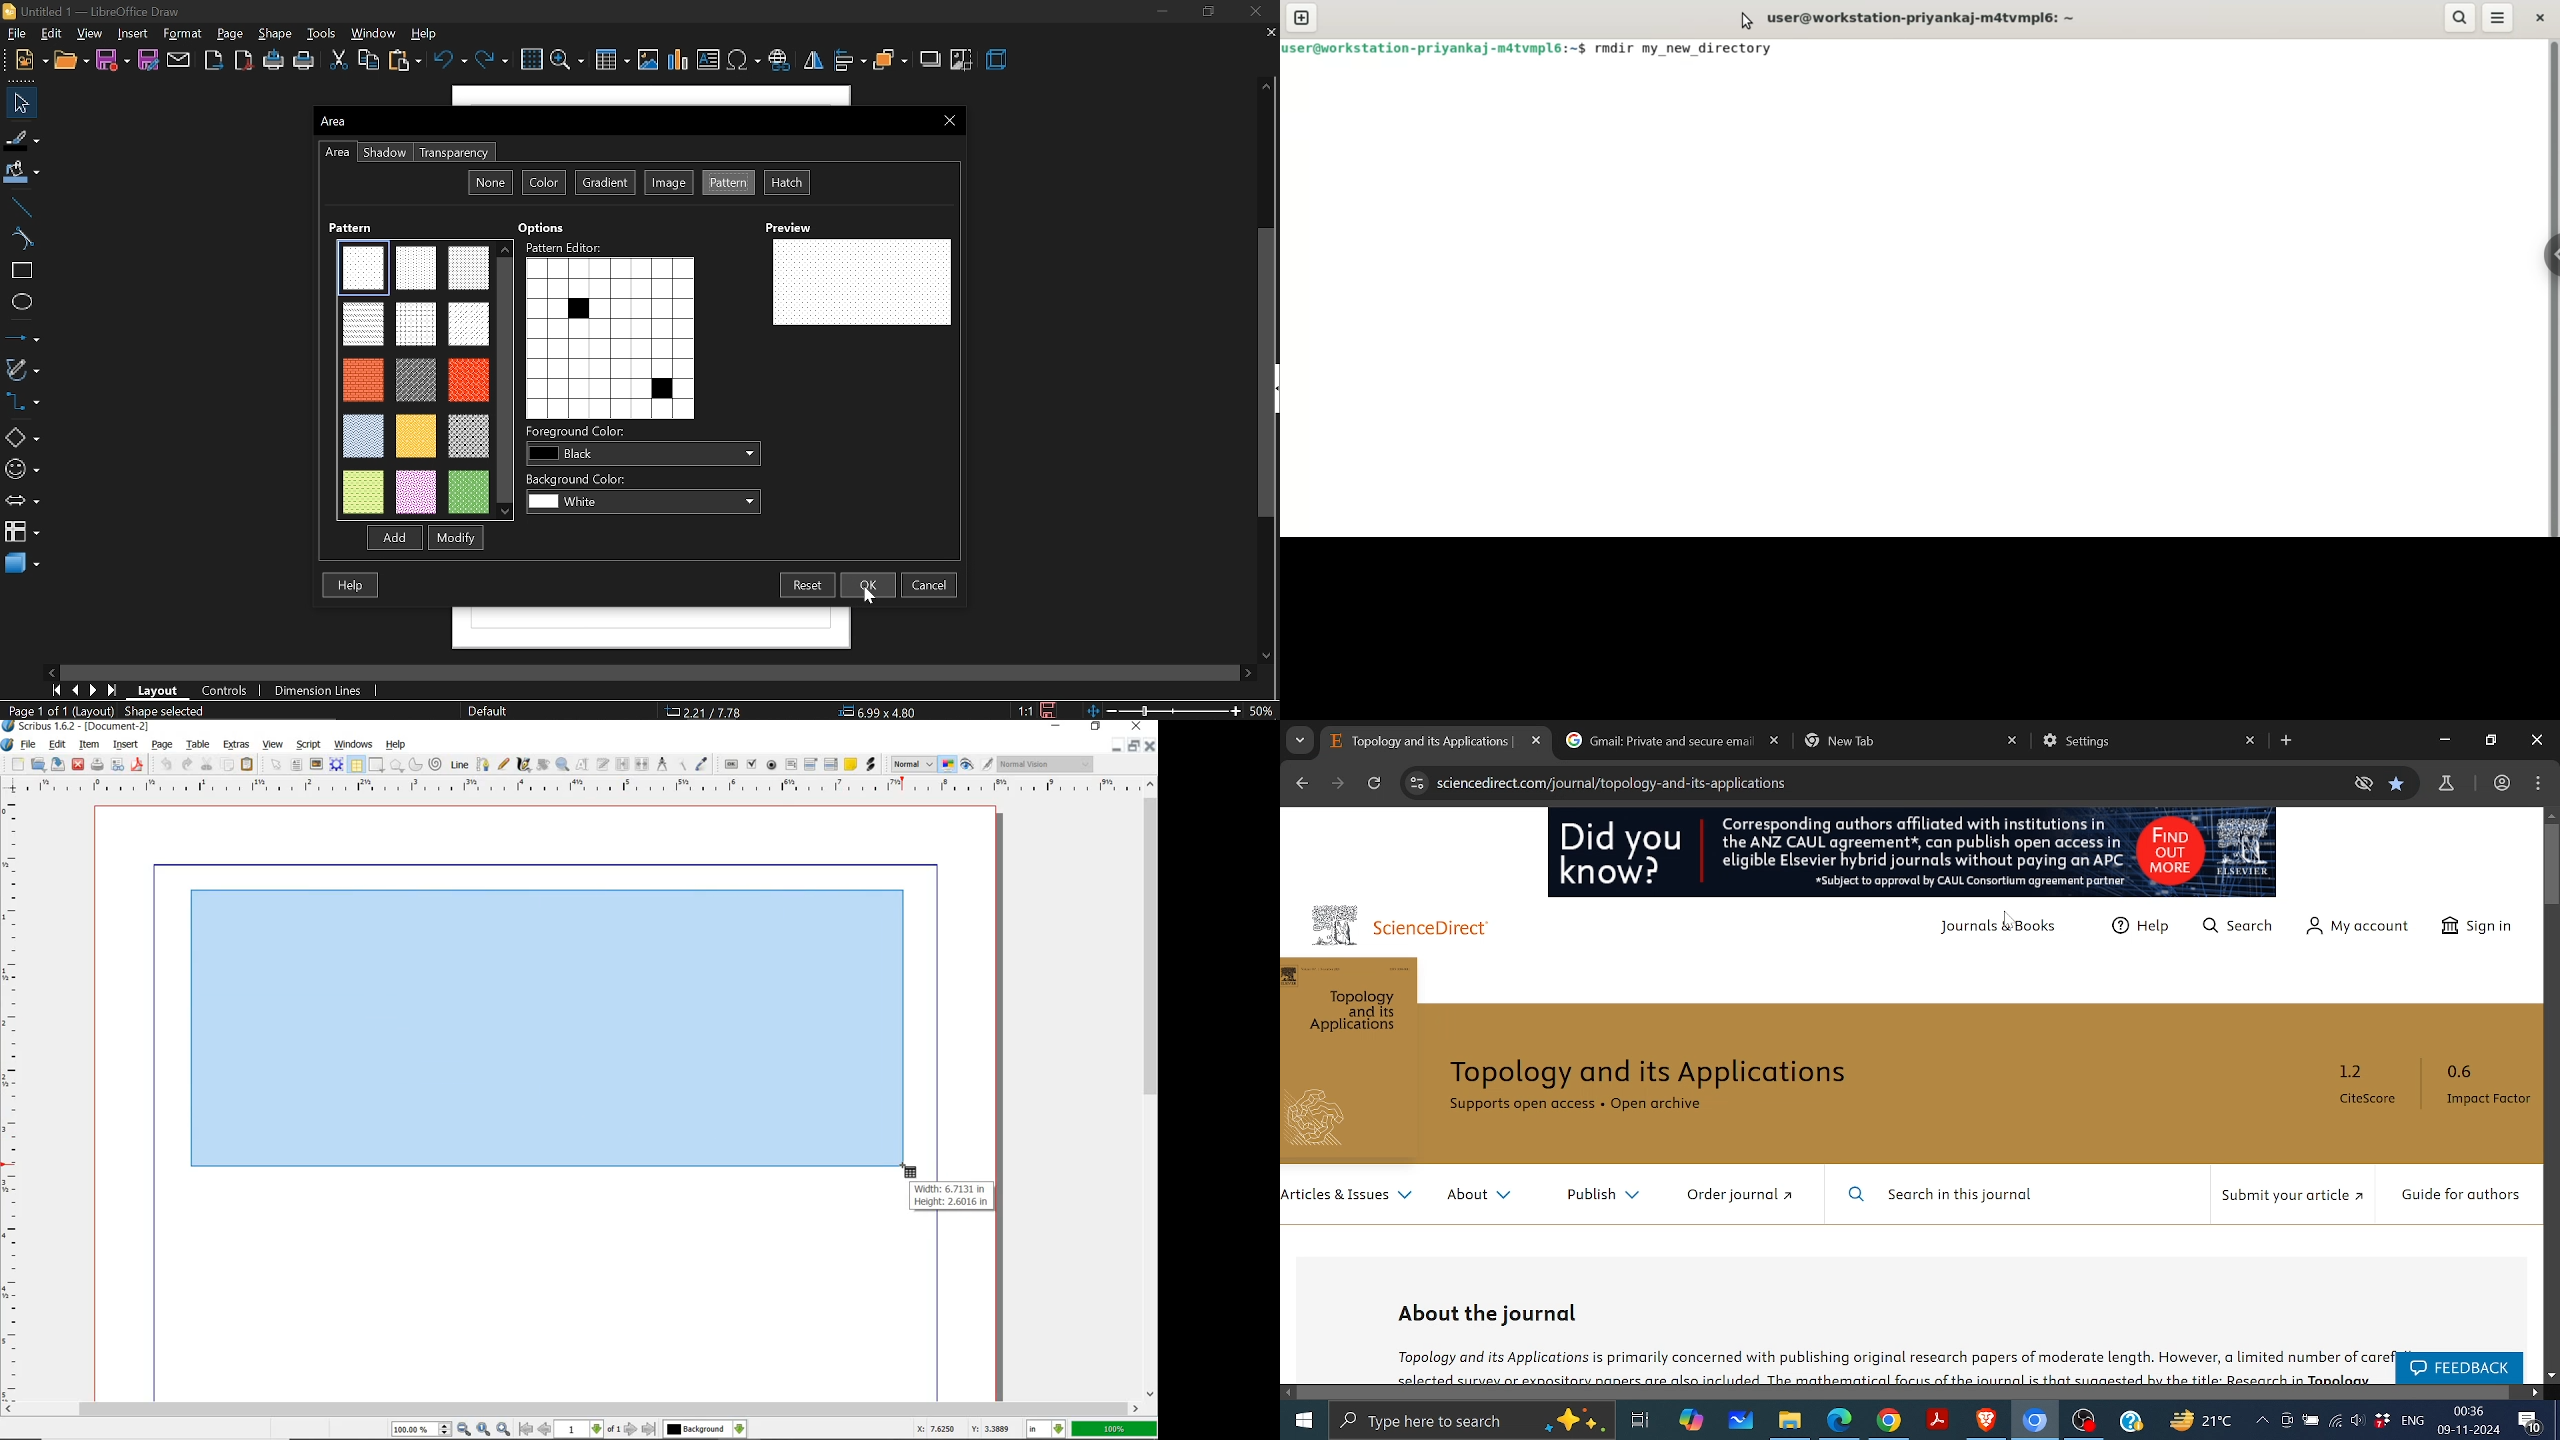 Image resolution: width=2576 pixels, height=1456 pixels. I want to click on text annotation, so click(851, 763).